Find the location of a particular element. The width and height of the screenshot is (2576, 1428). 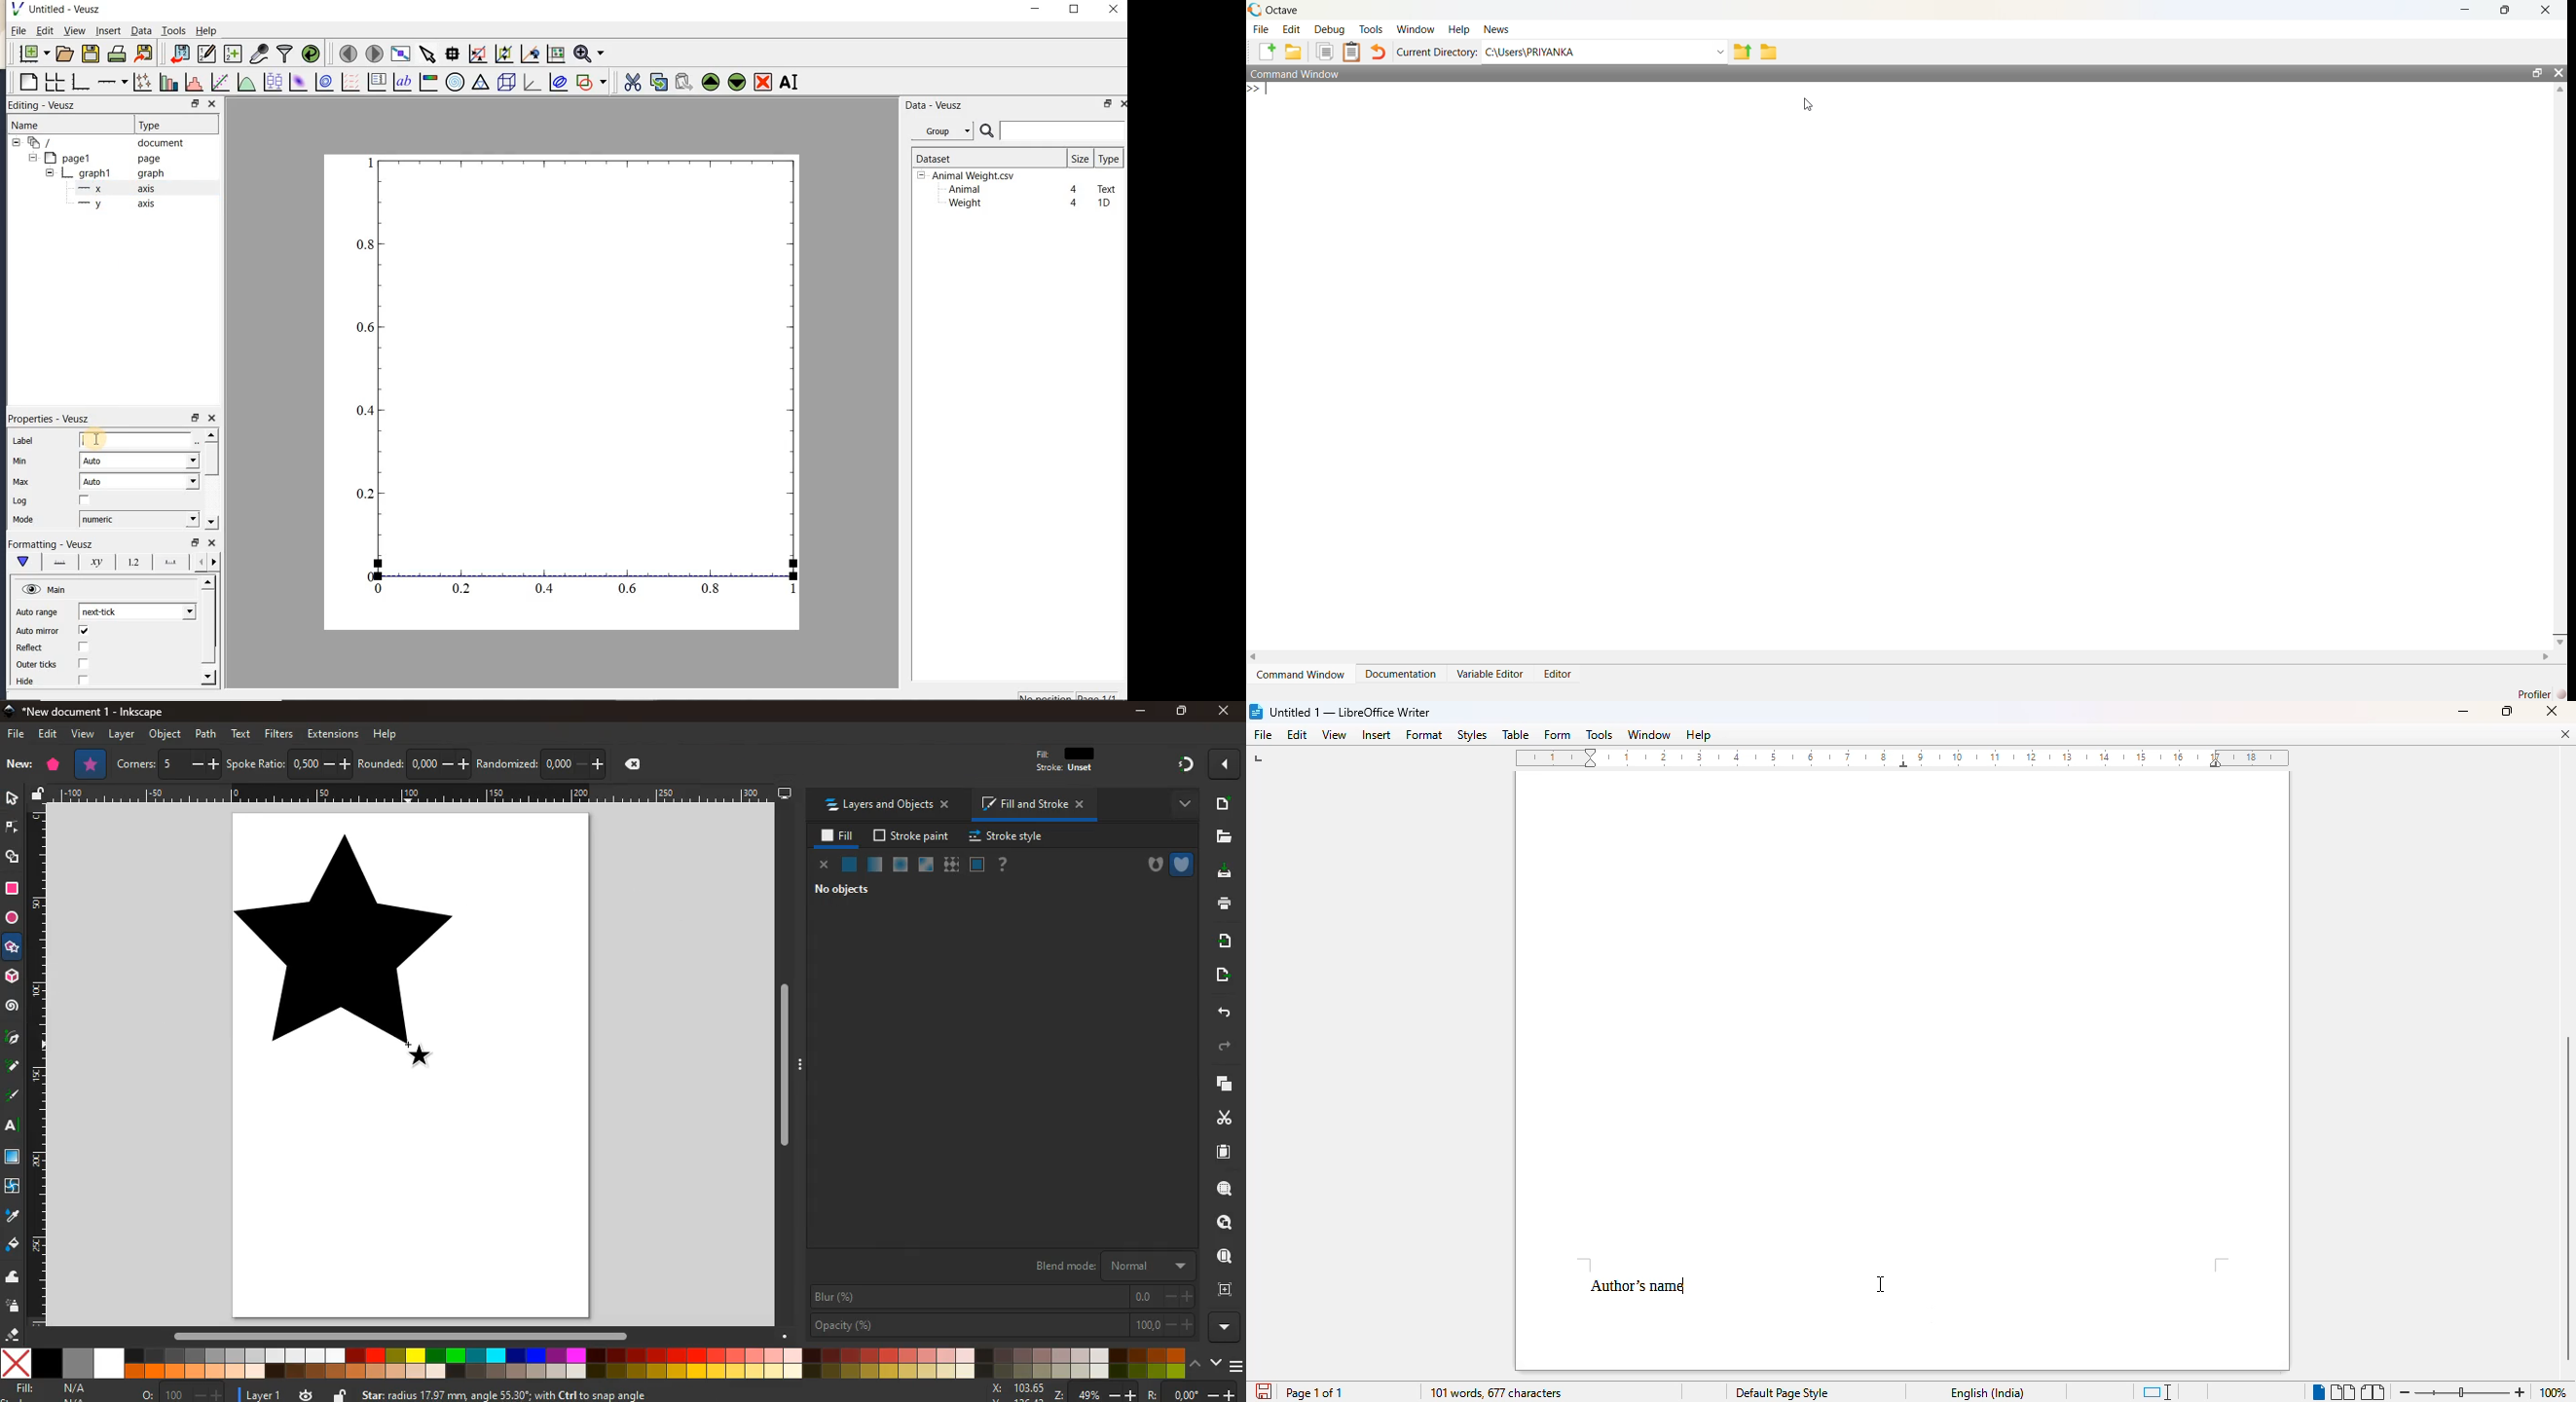

help is located at coordinates (387, 736).